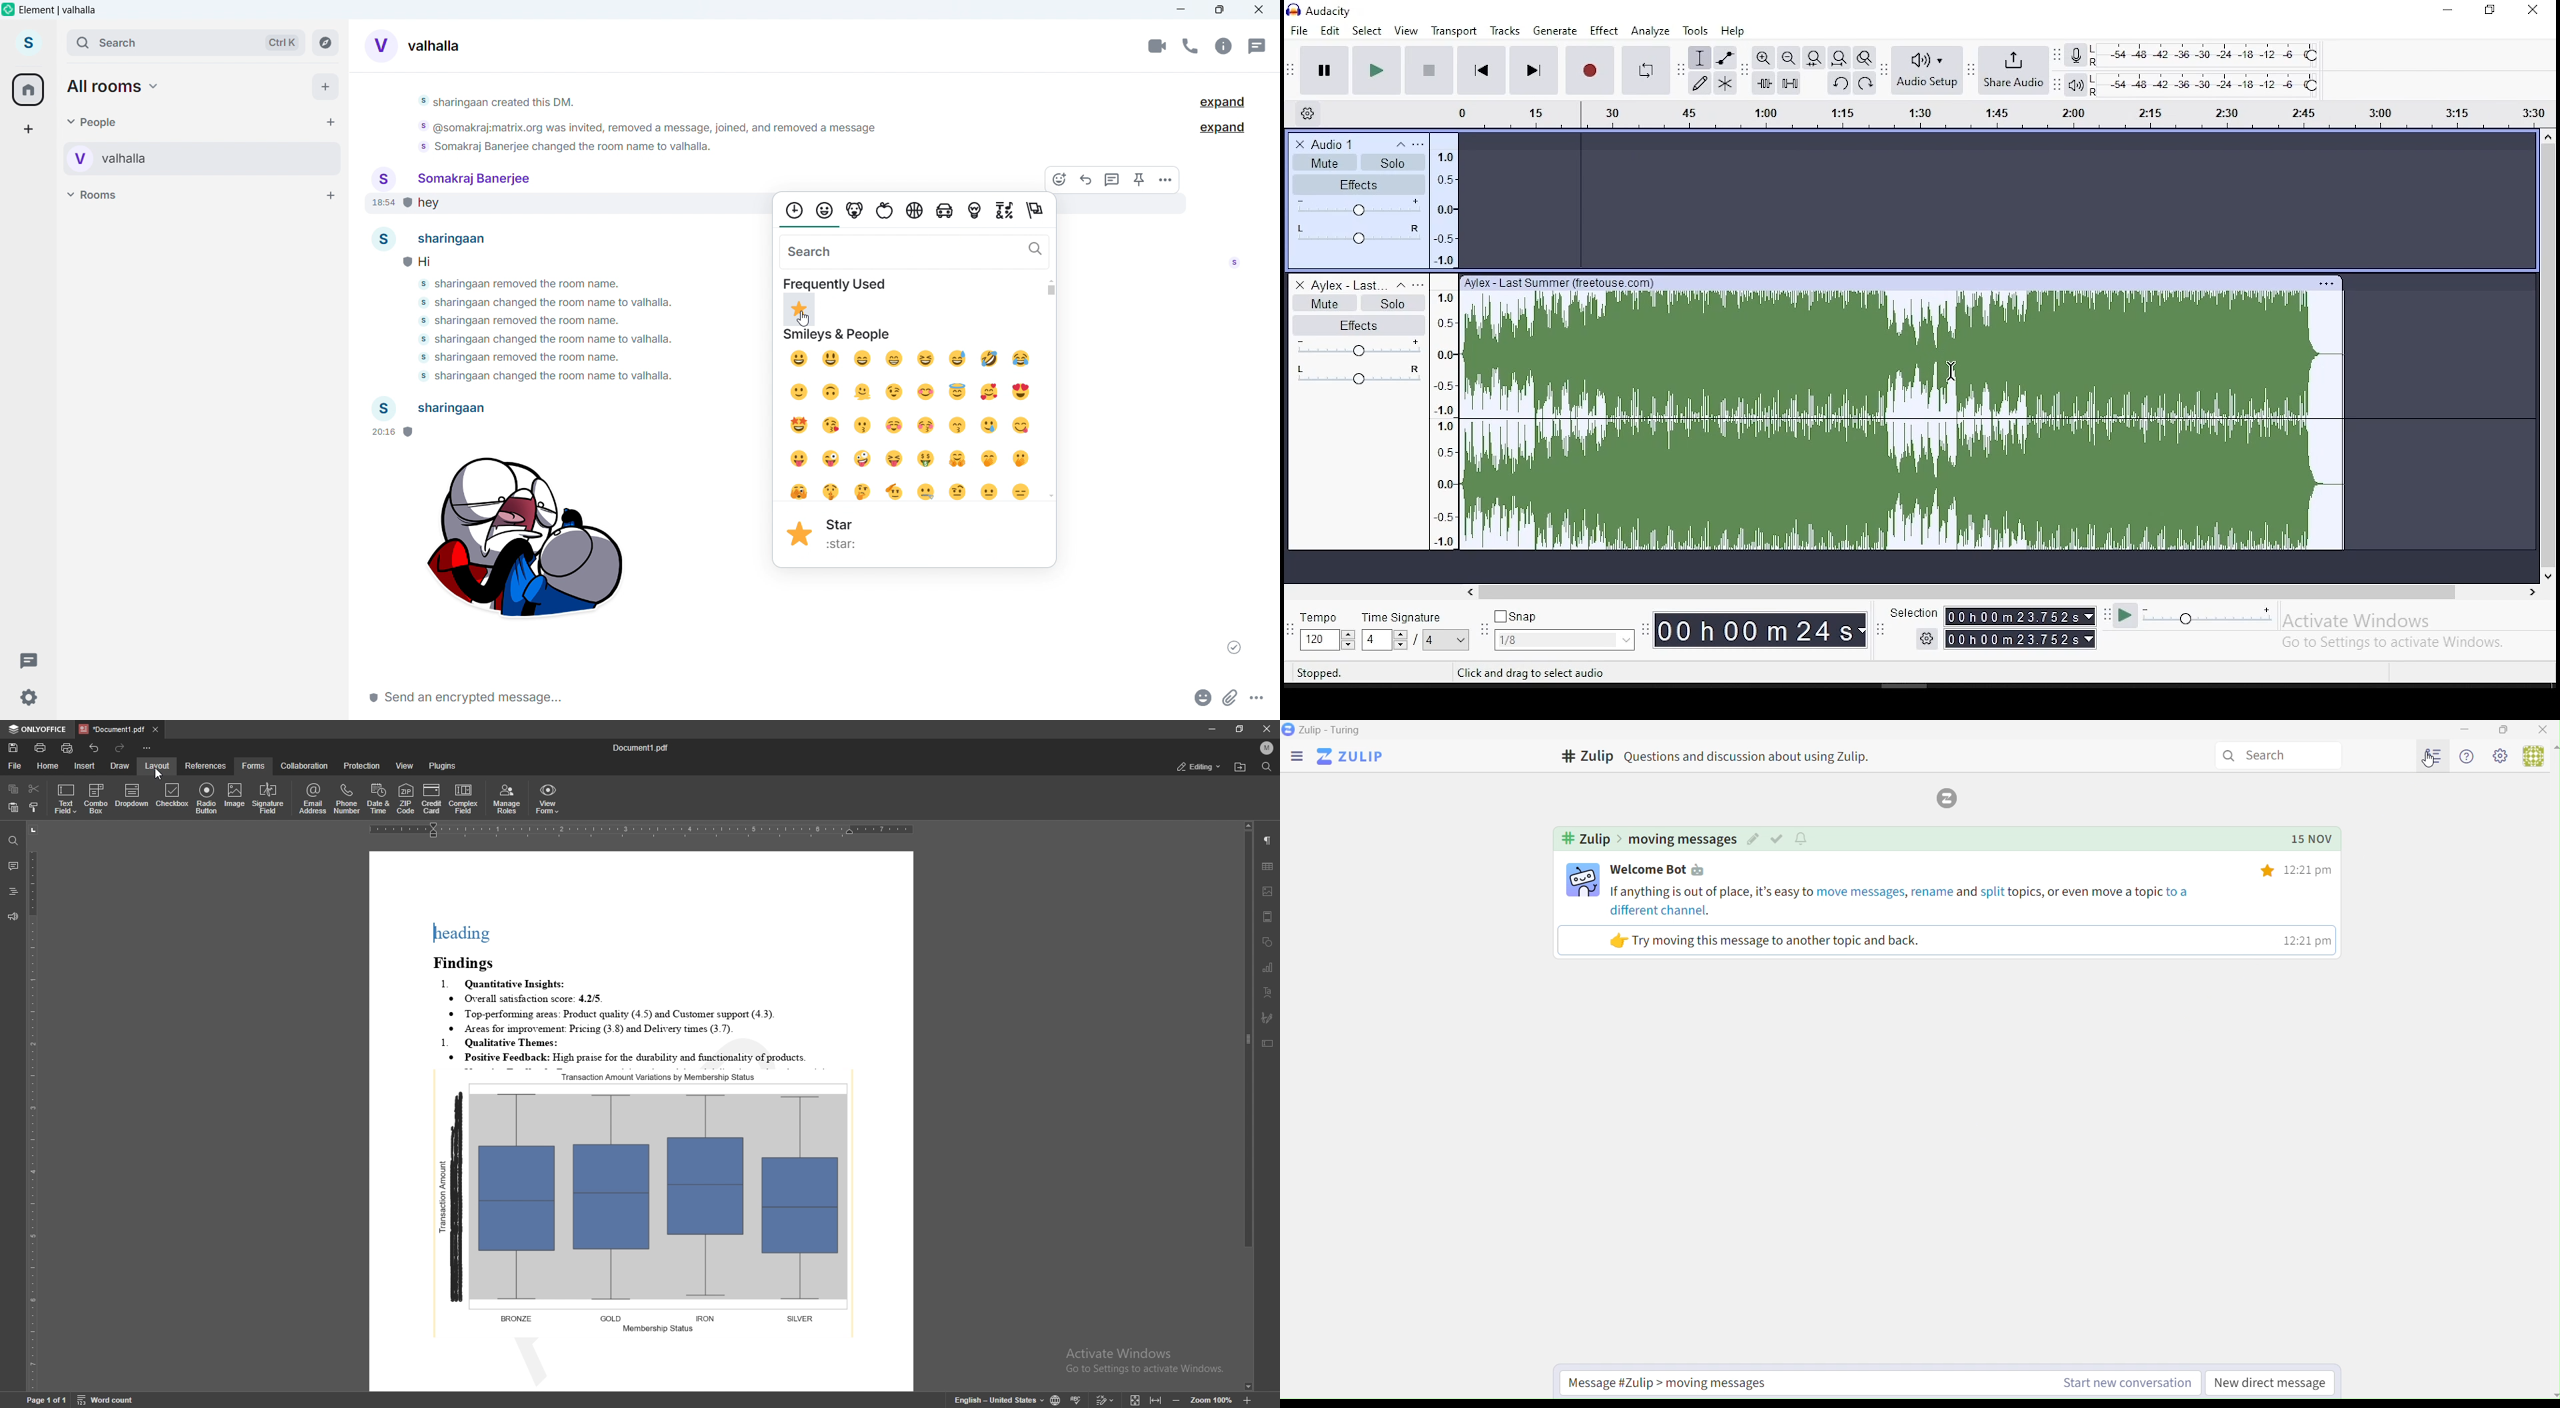 The height and width of the screenshot is (1428, 2576). Describe the element at coordinates (2206, 86) in the screenshot. I see `playback meter` at that location.